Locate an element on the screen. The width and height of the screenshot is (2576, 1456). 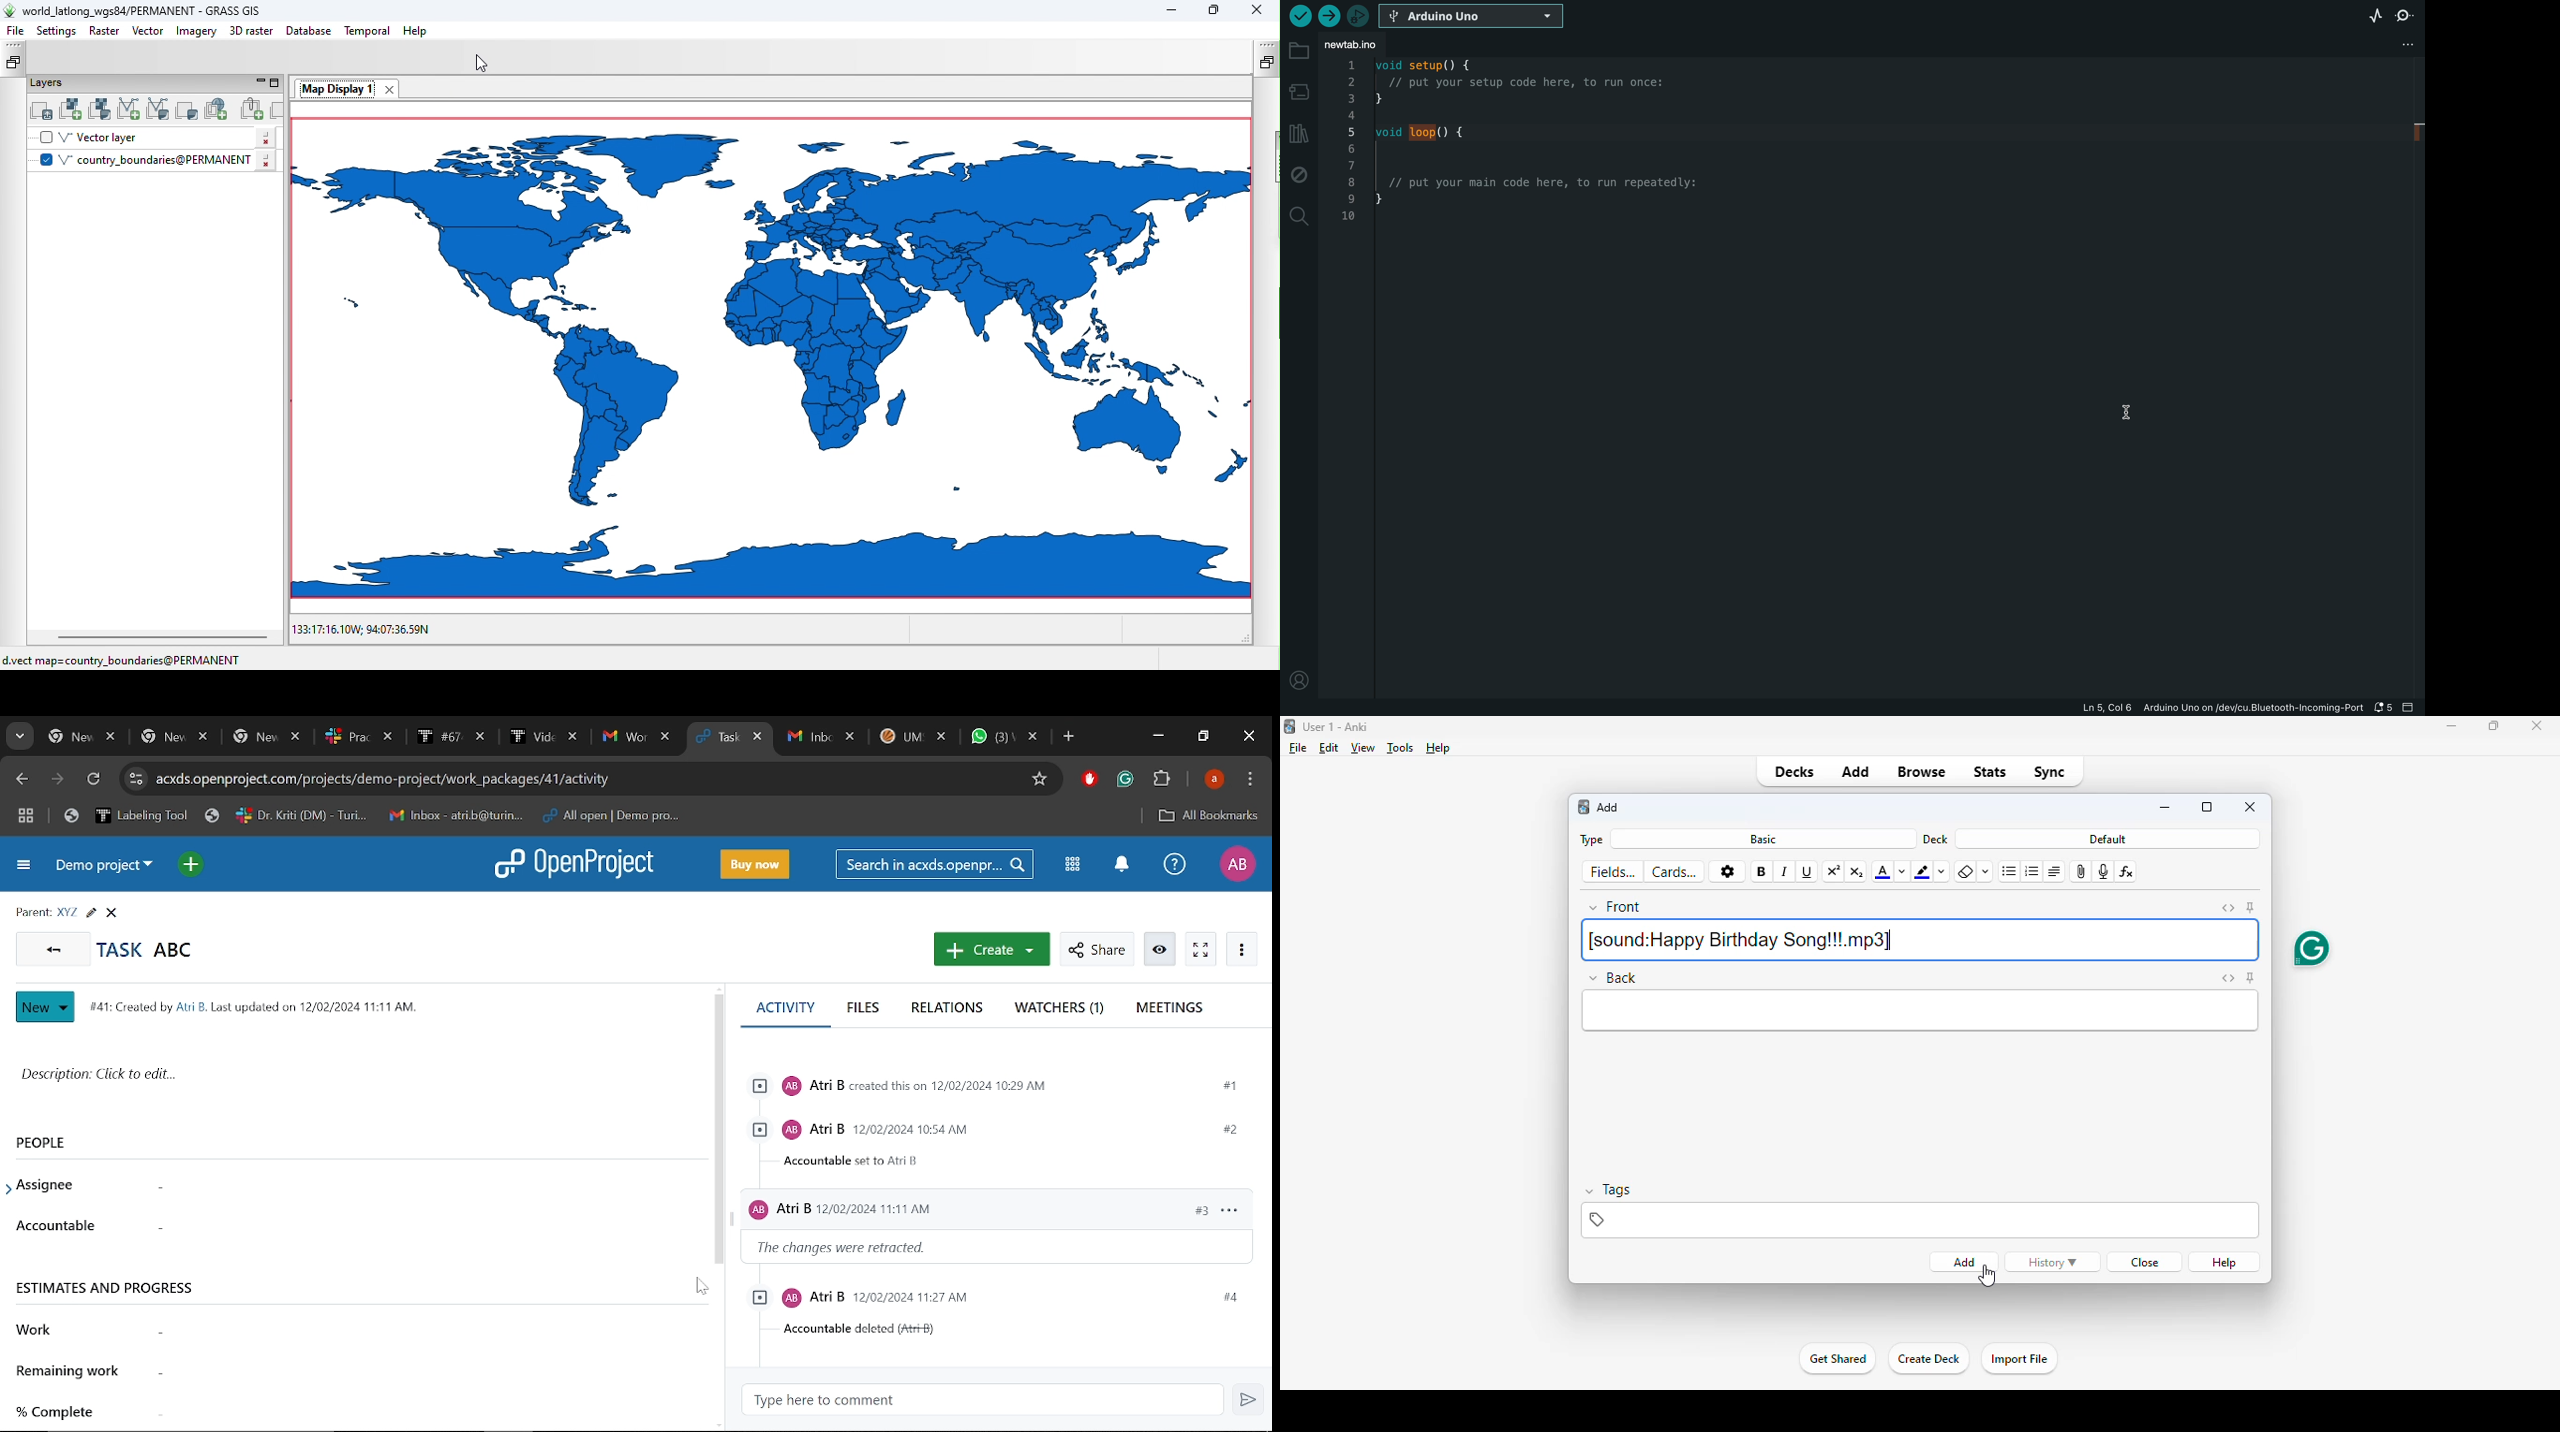
text highlight color is located at coordinates (1922, 872).